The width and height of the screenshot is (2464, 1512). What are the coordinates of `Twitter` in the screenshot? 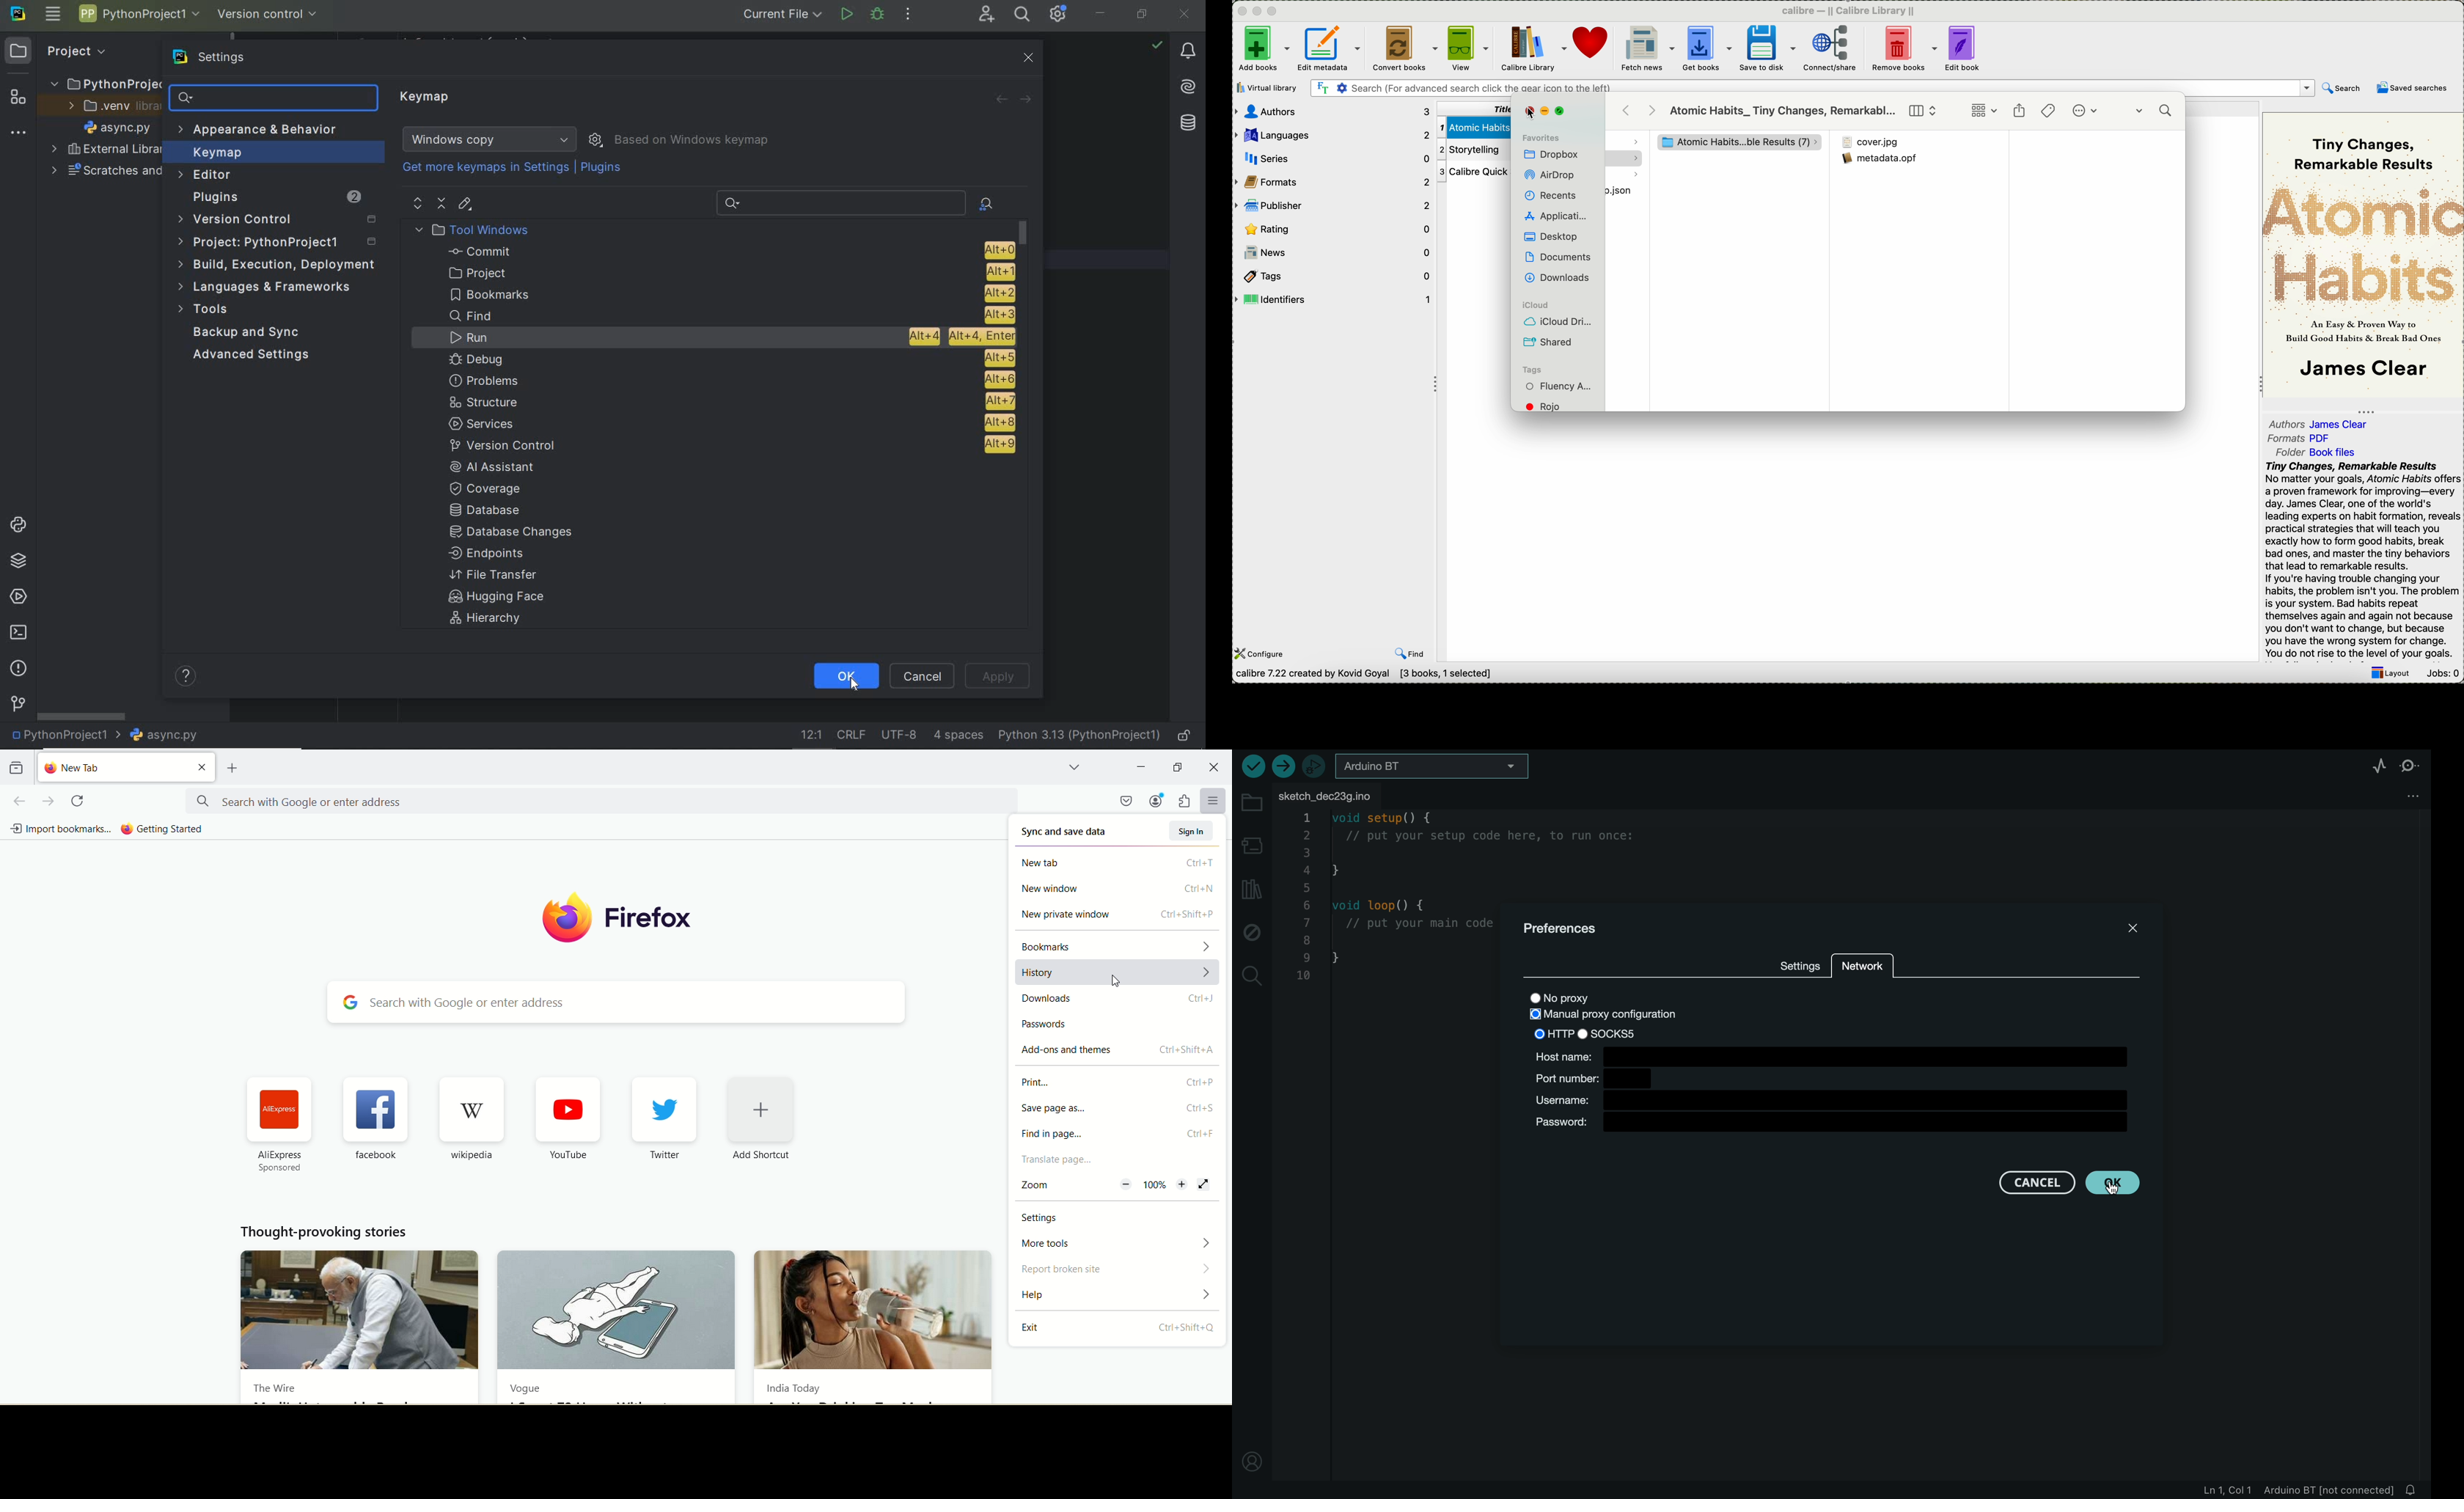 It's located at (663, 1155).